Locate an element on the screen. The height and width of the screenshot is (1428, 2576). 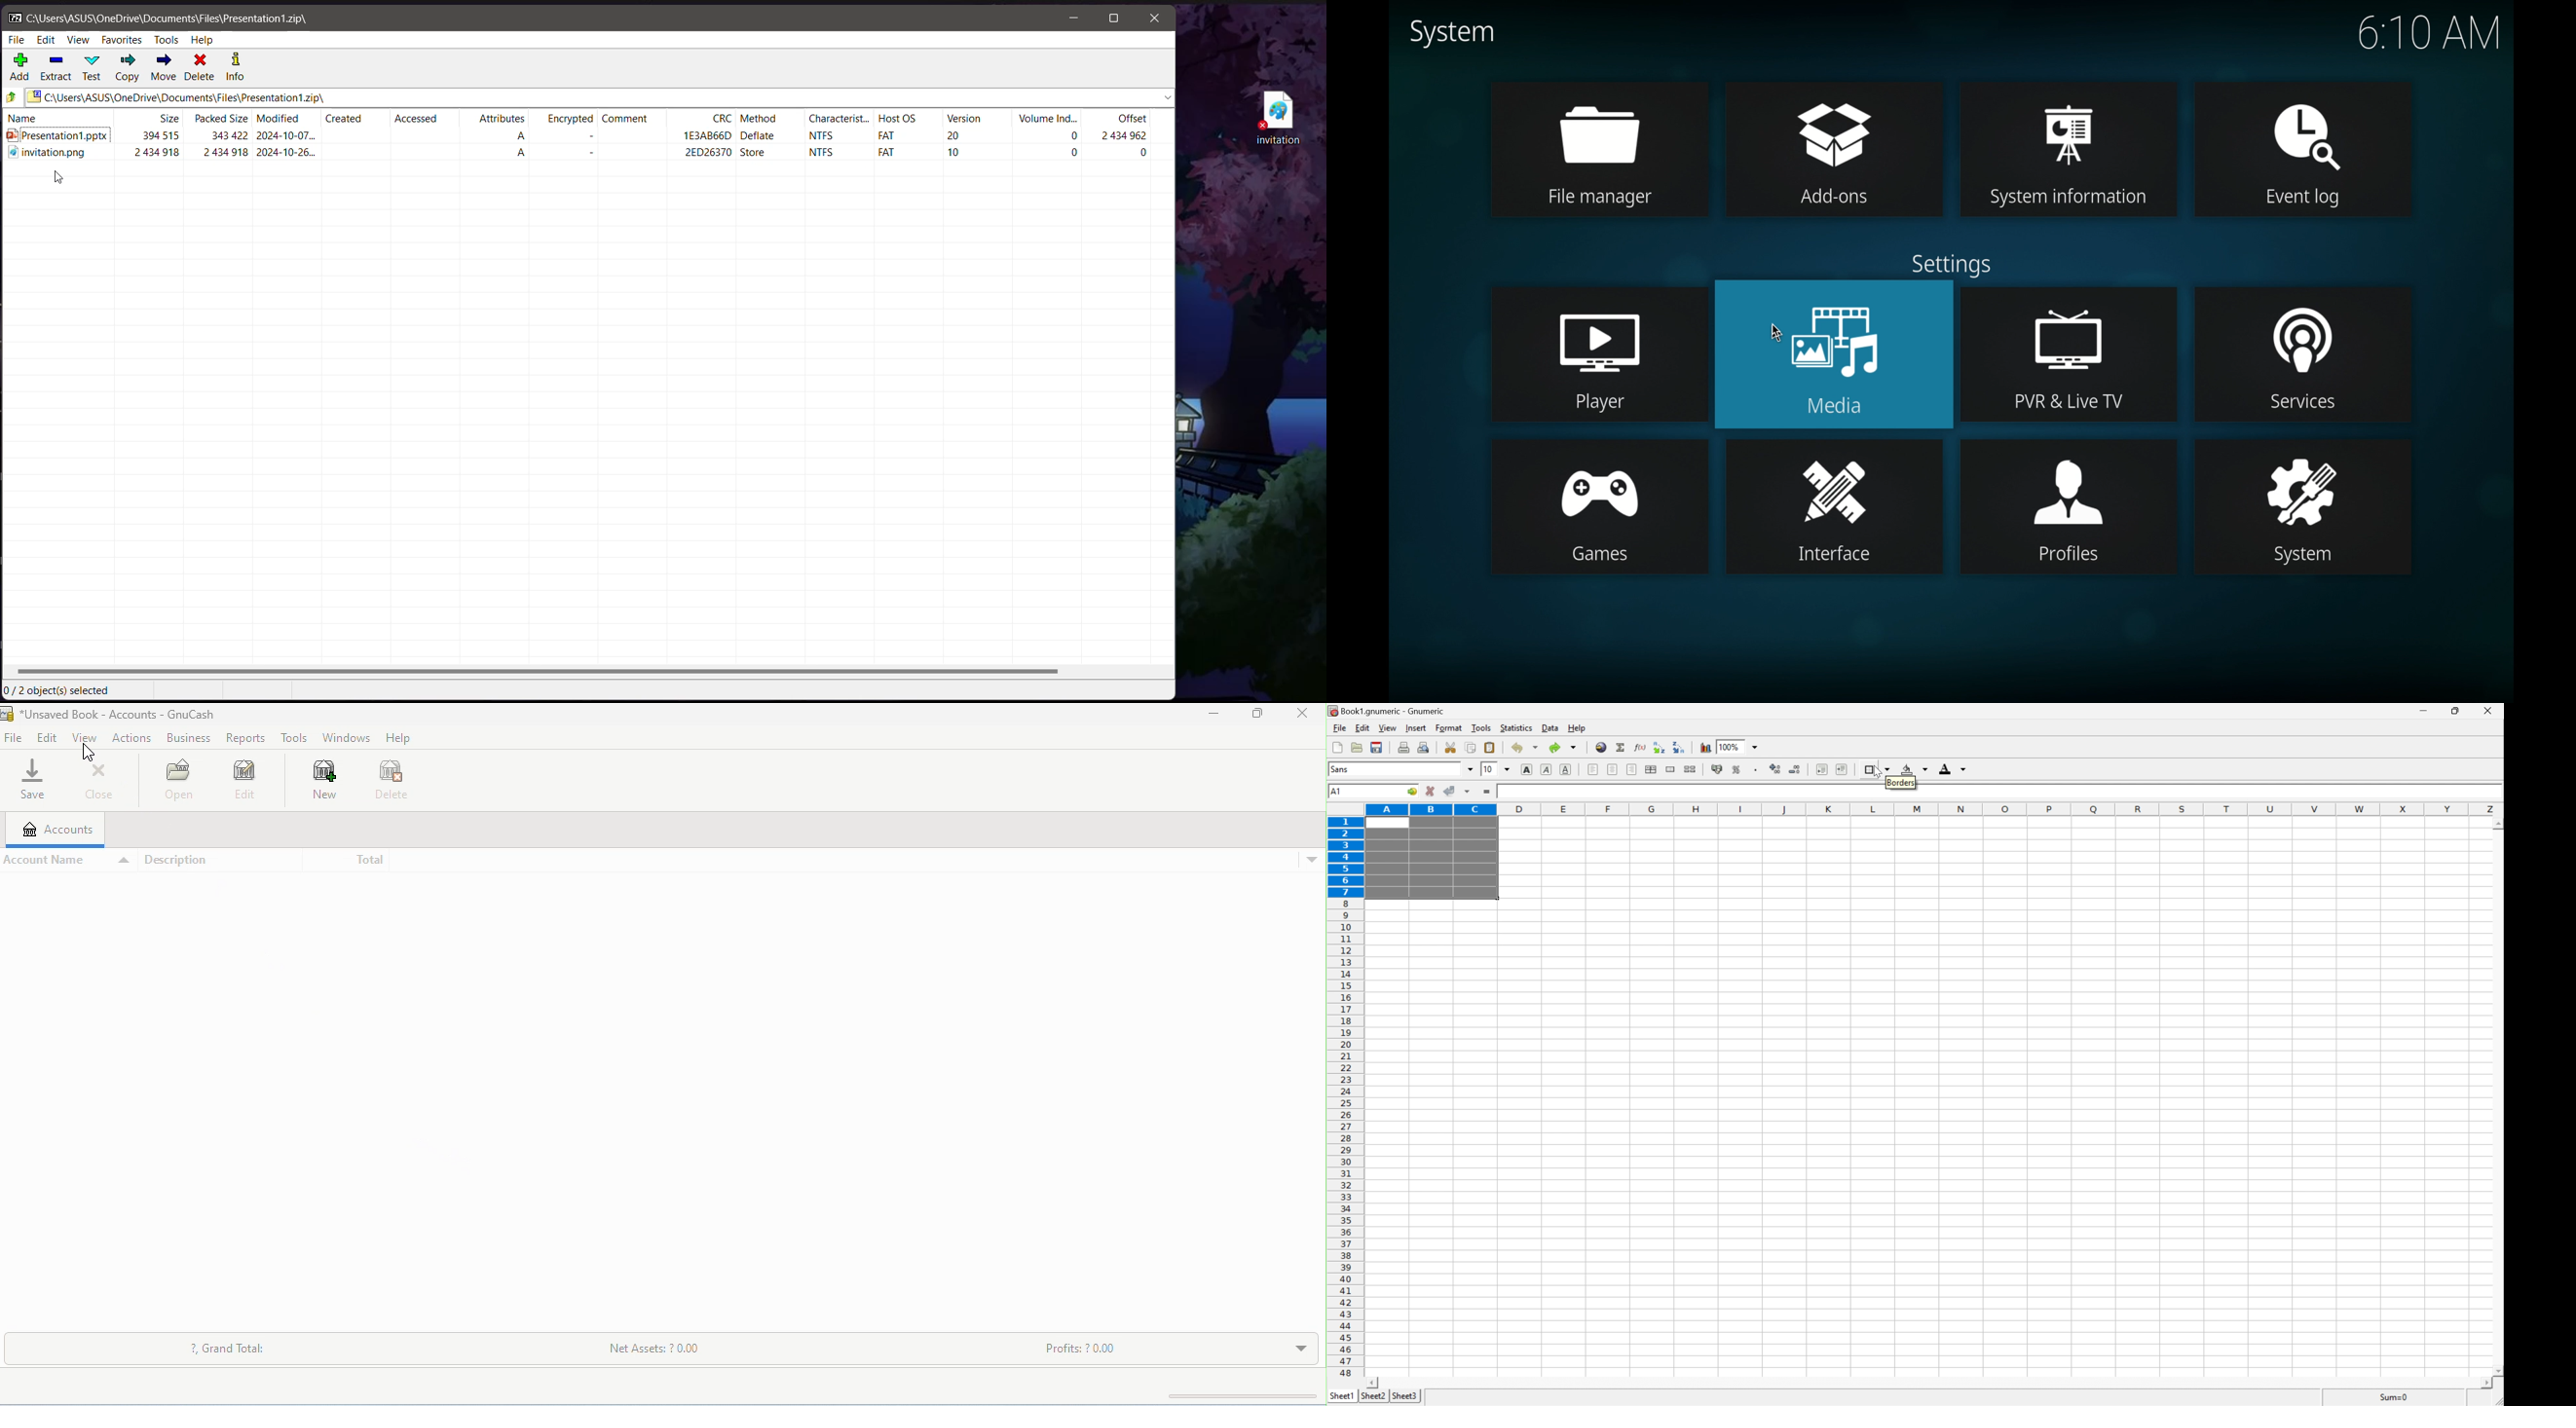
Test is located at coordinates (93, 67).